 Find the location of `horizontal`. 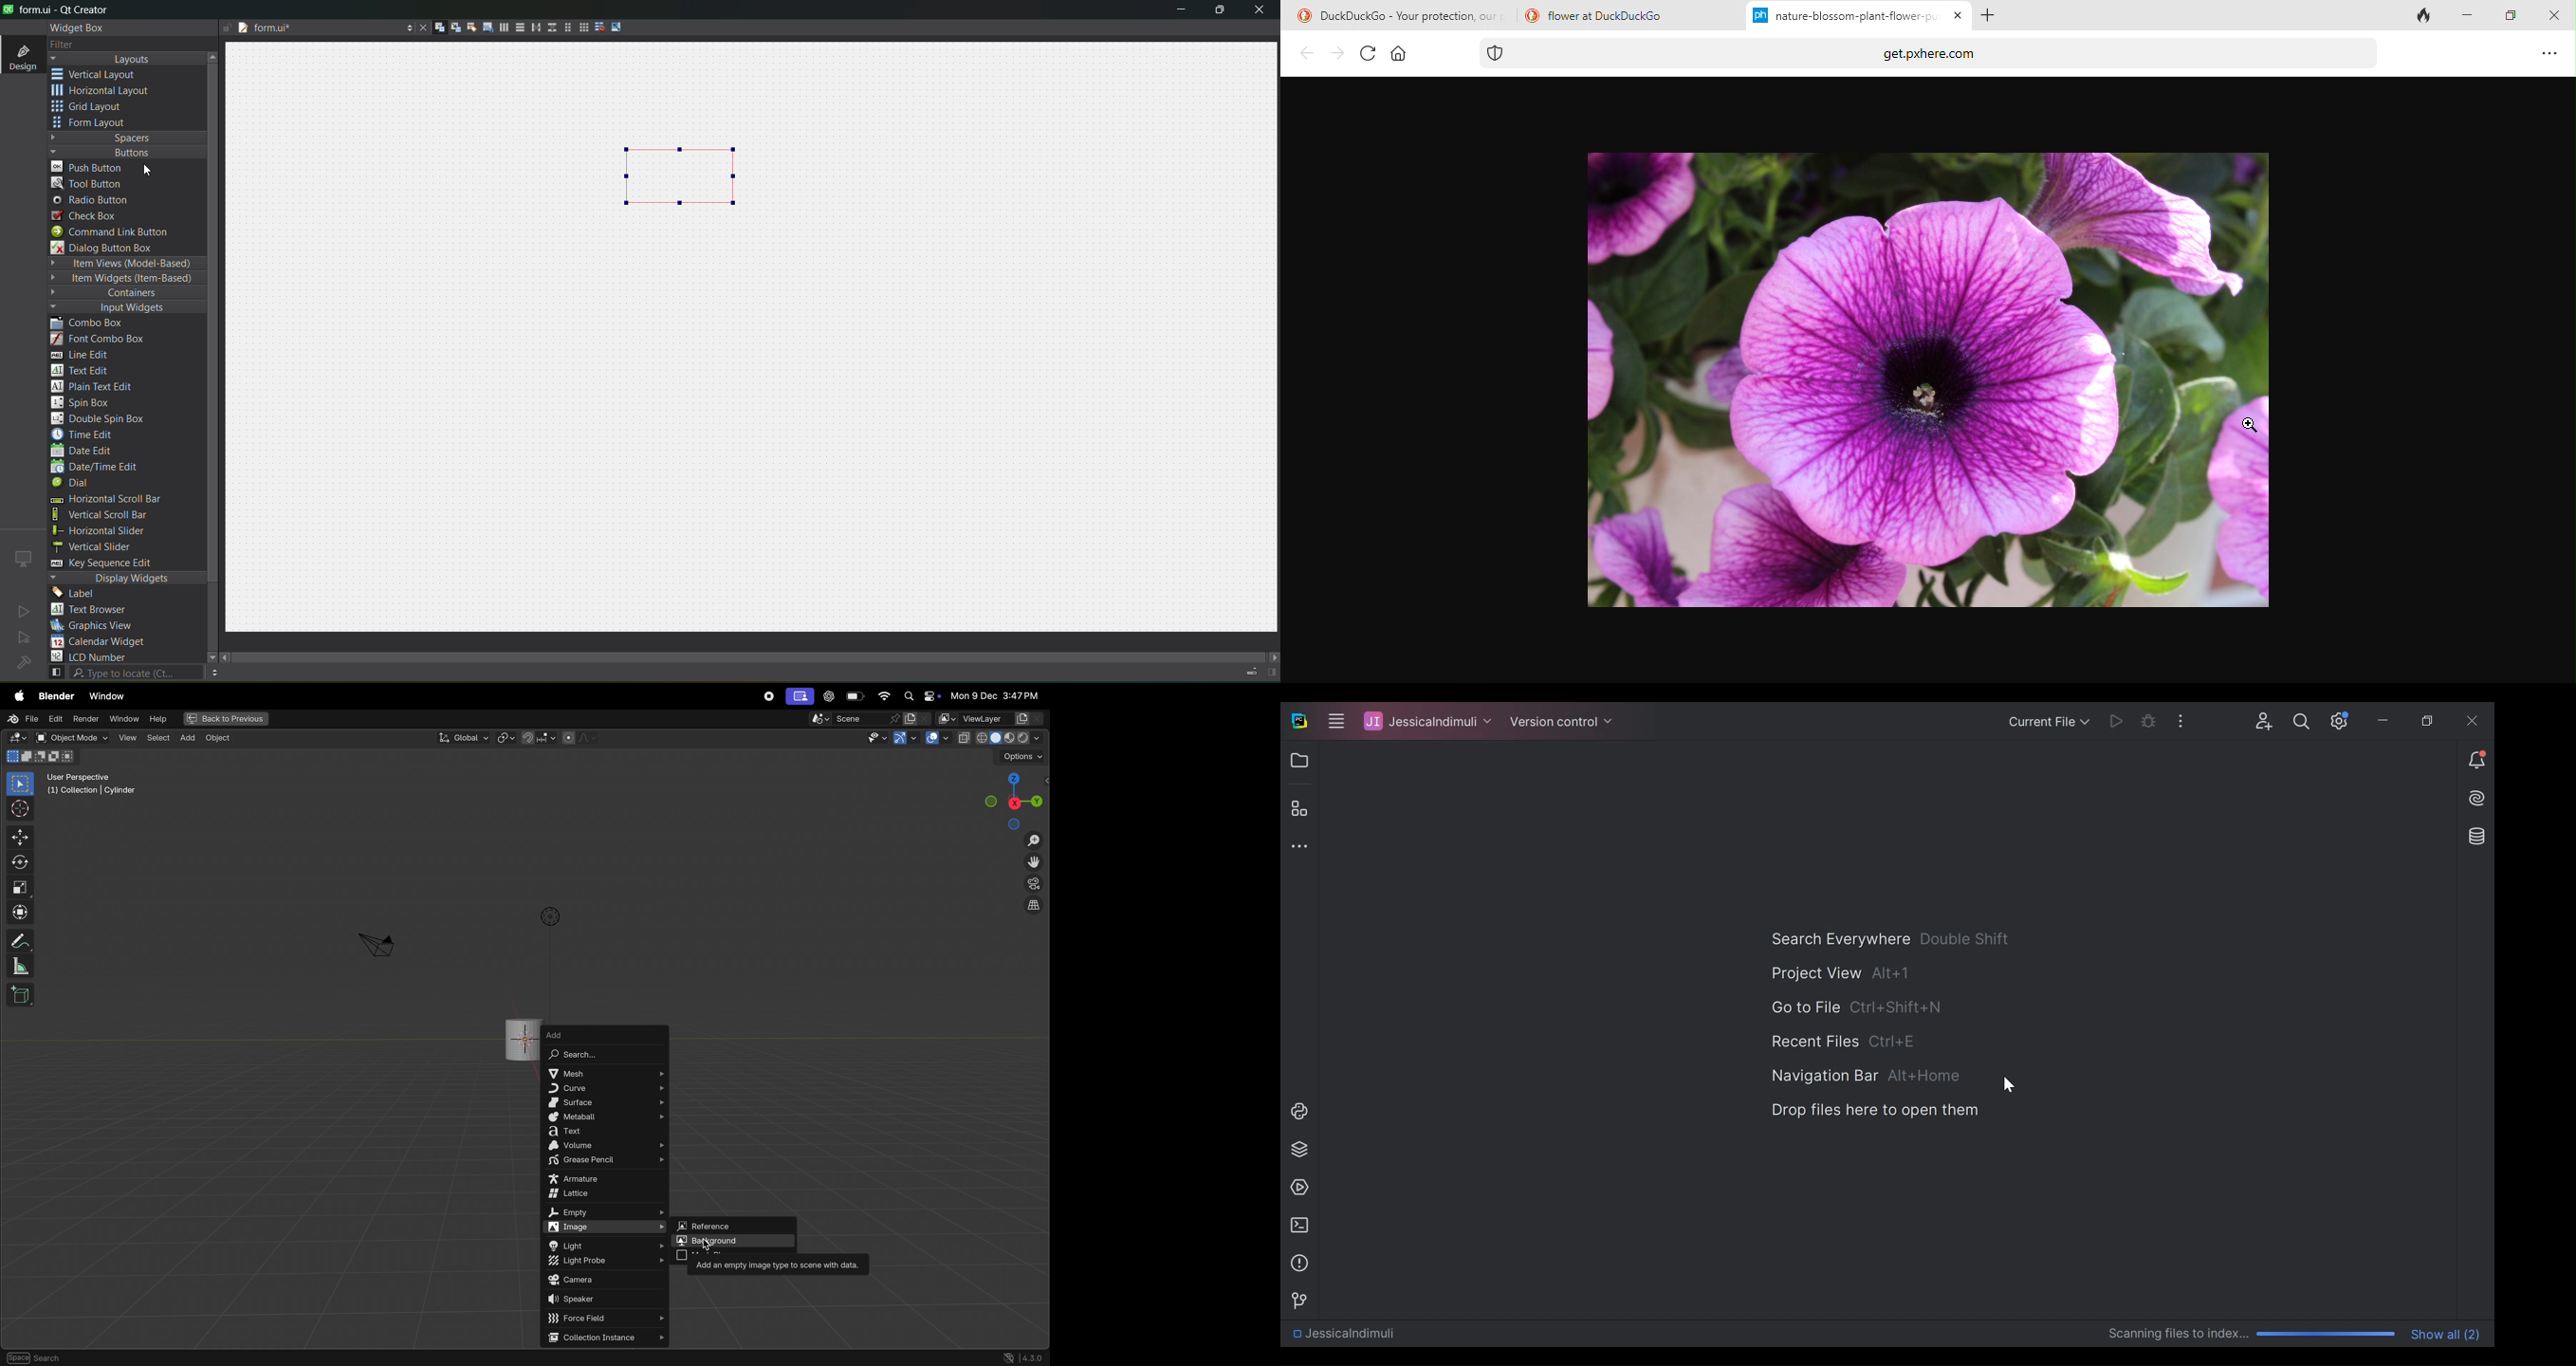

horizontal is located at coordinates (103, 93).